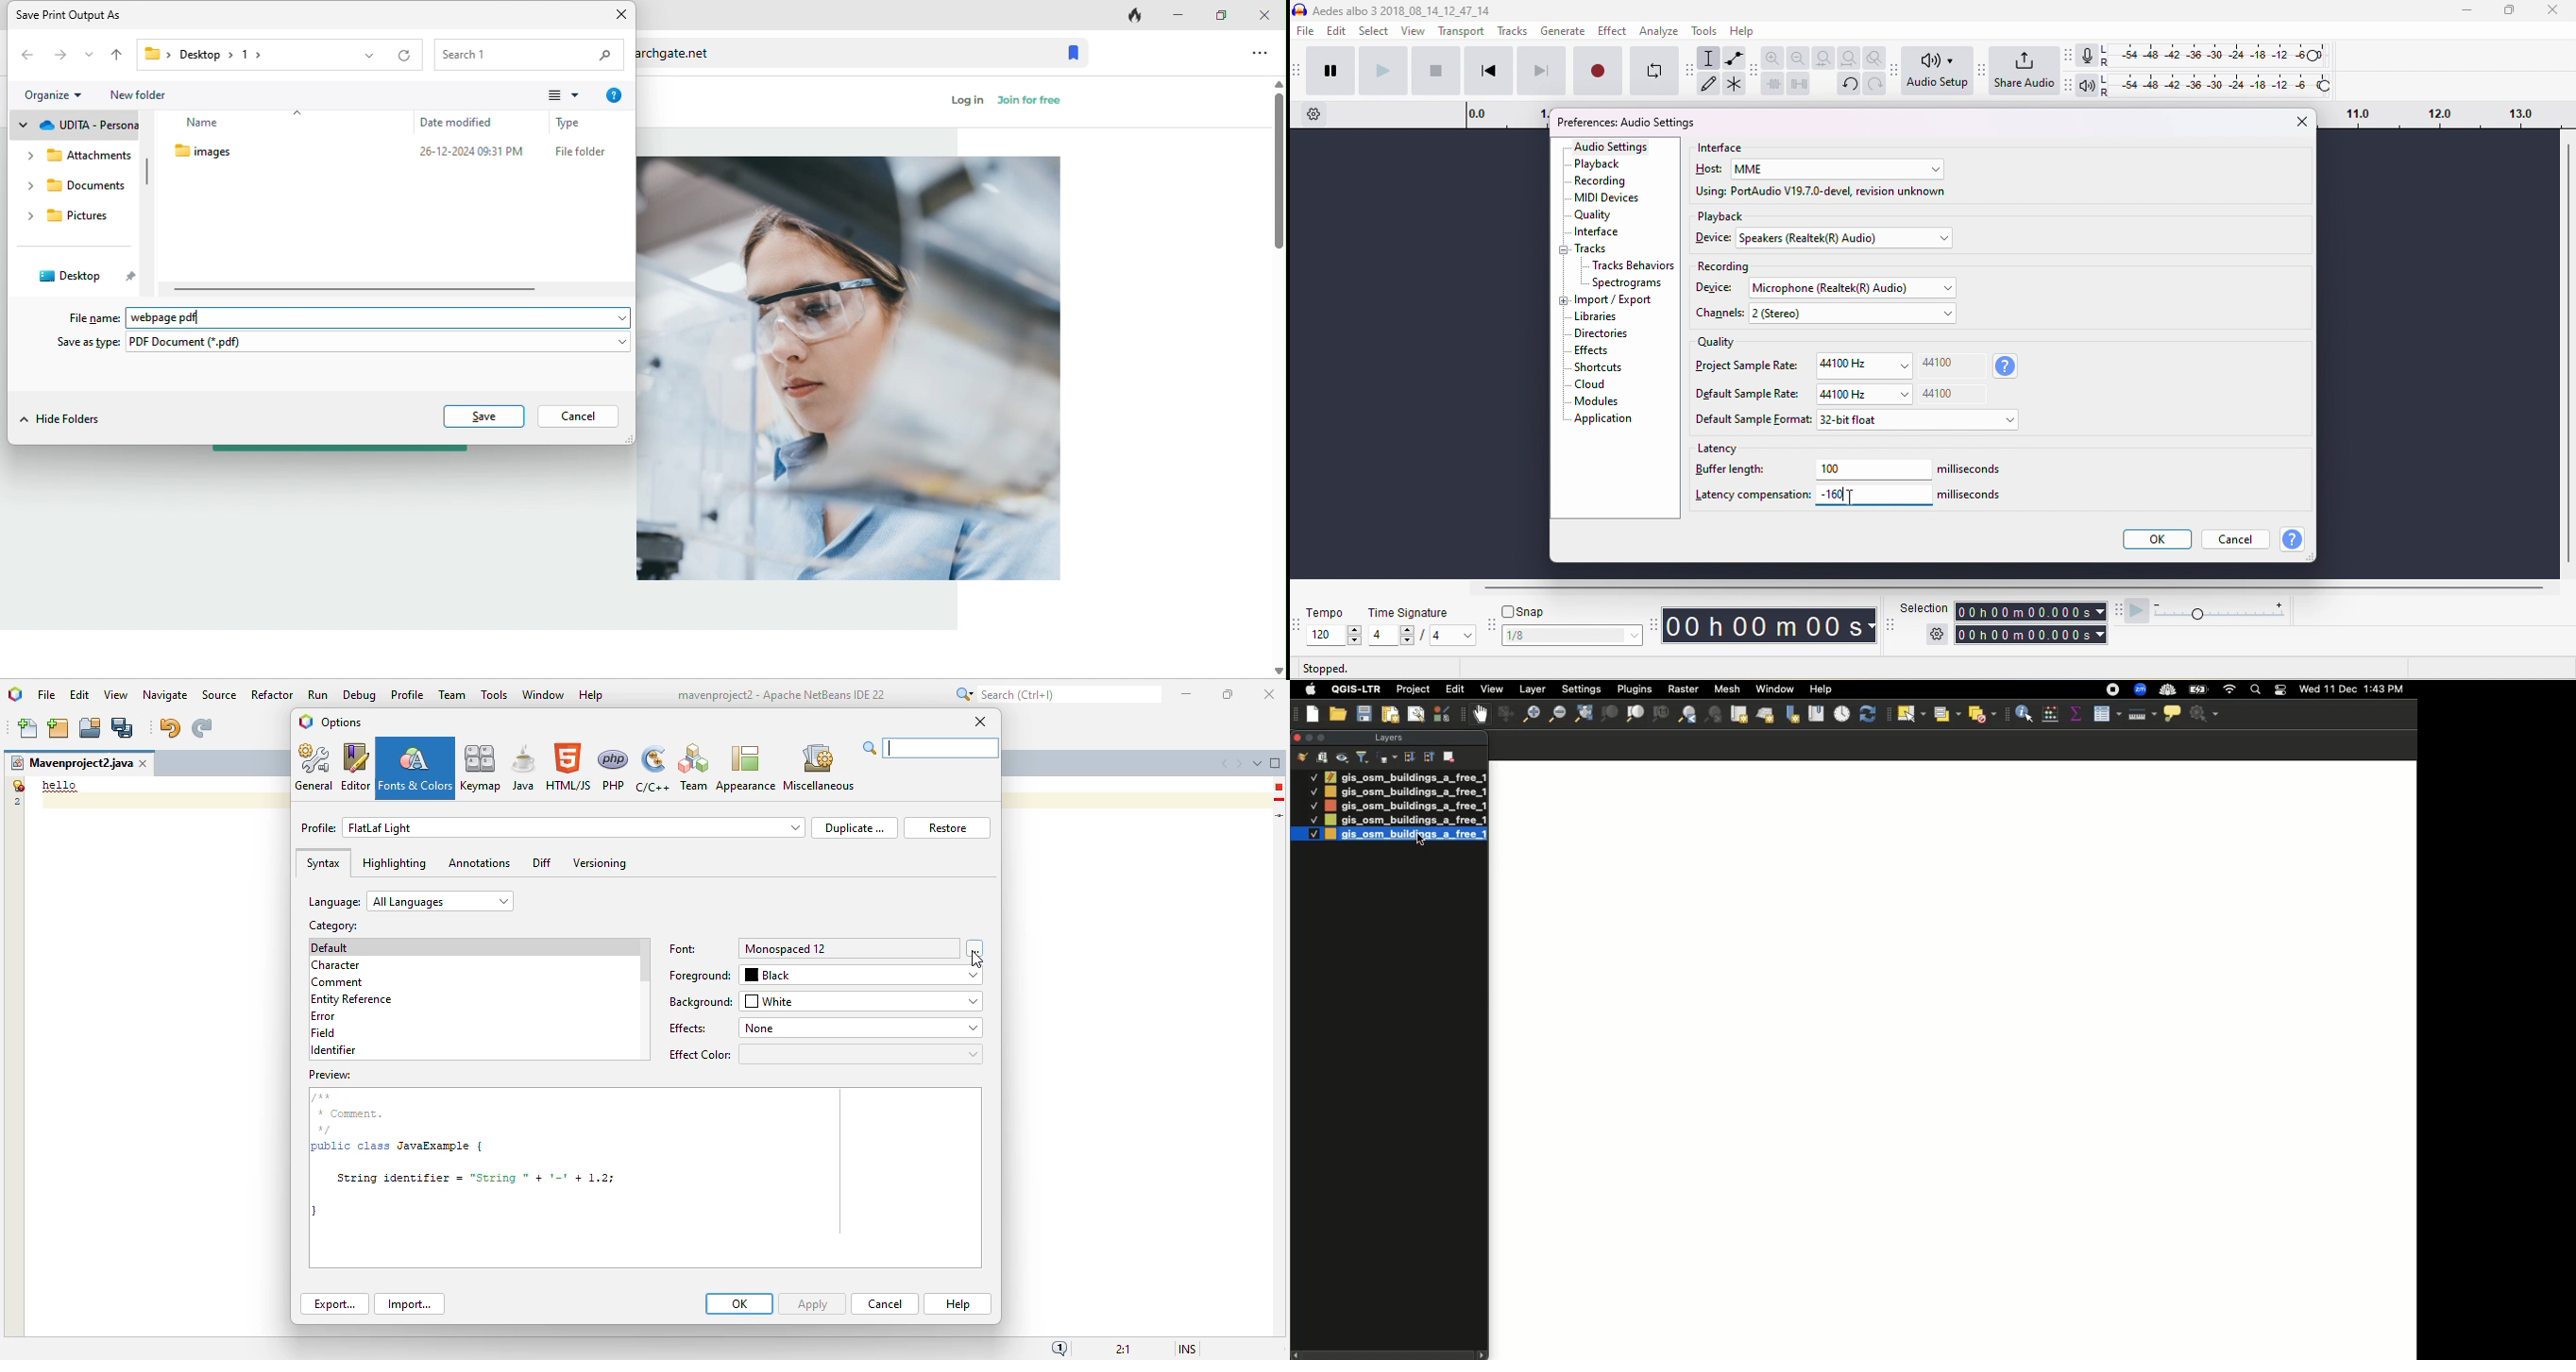  I want to click on select channels, so click(1855, 316).